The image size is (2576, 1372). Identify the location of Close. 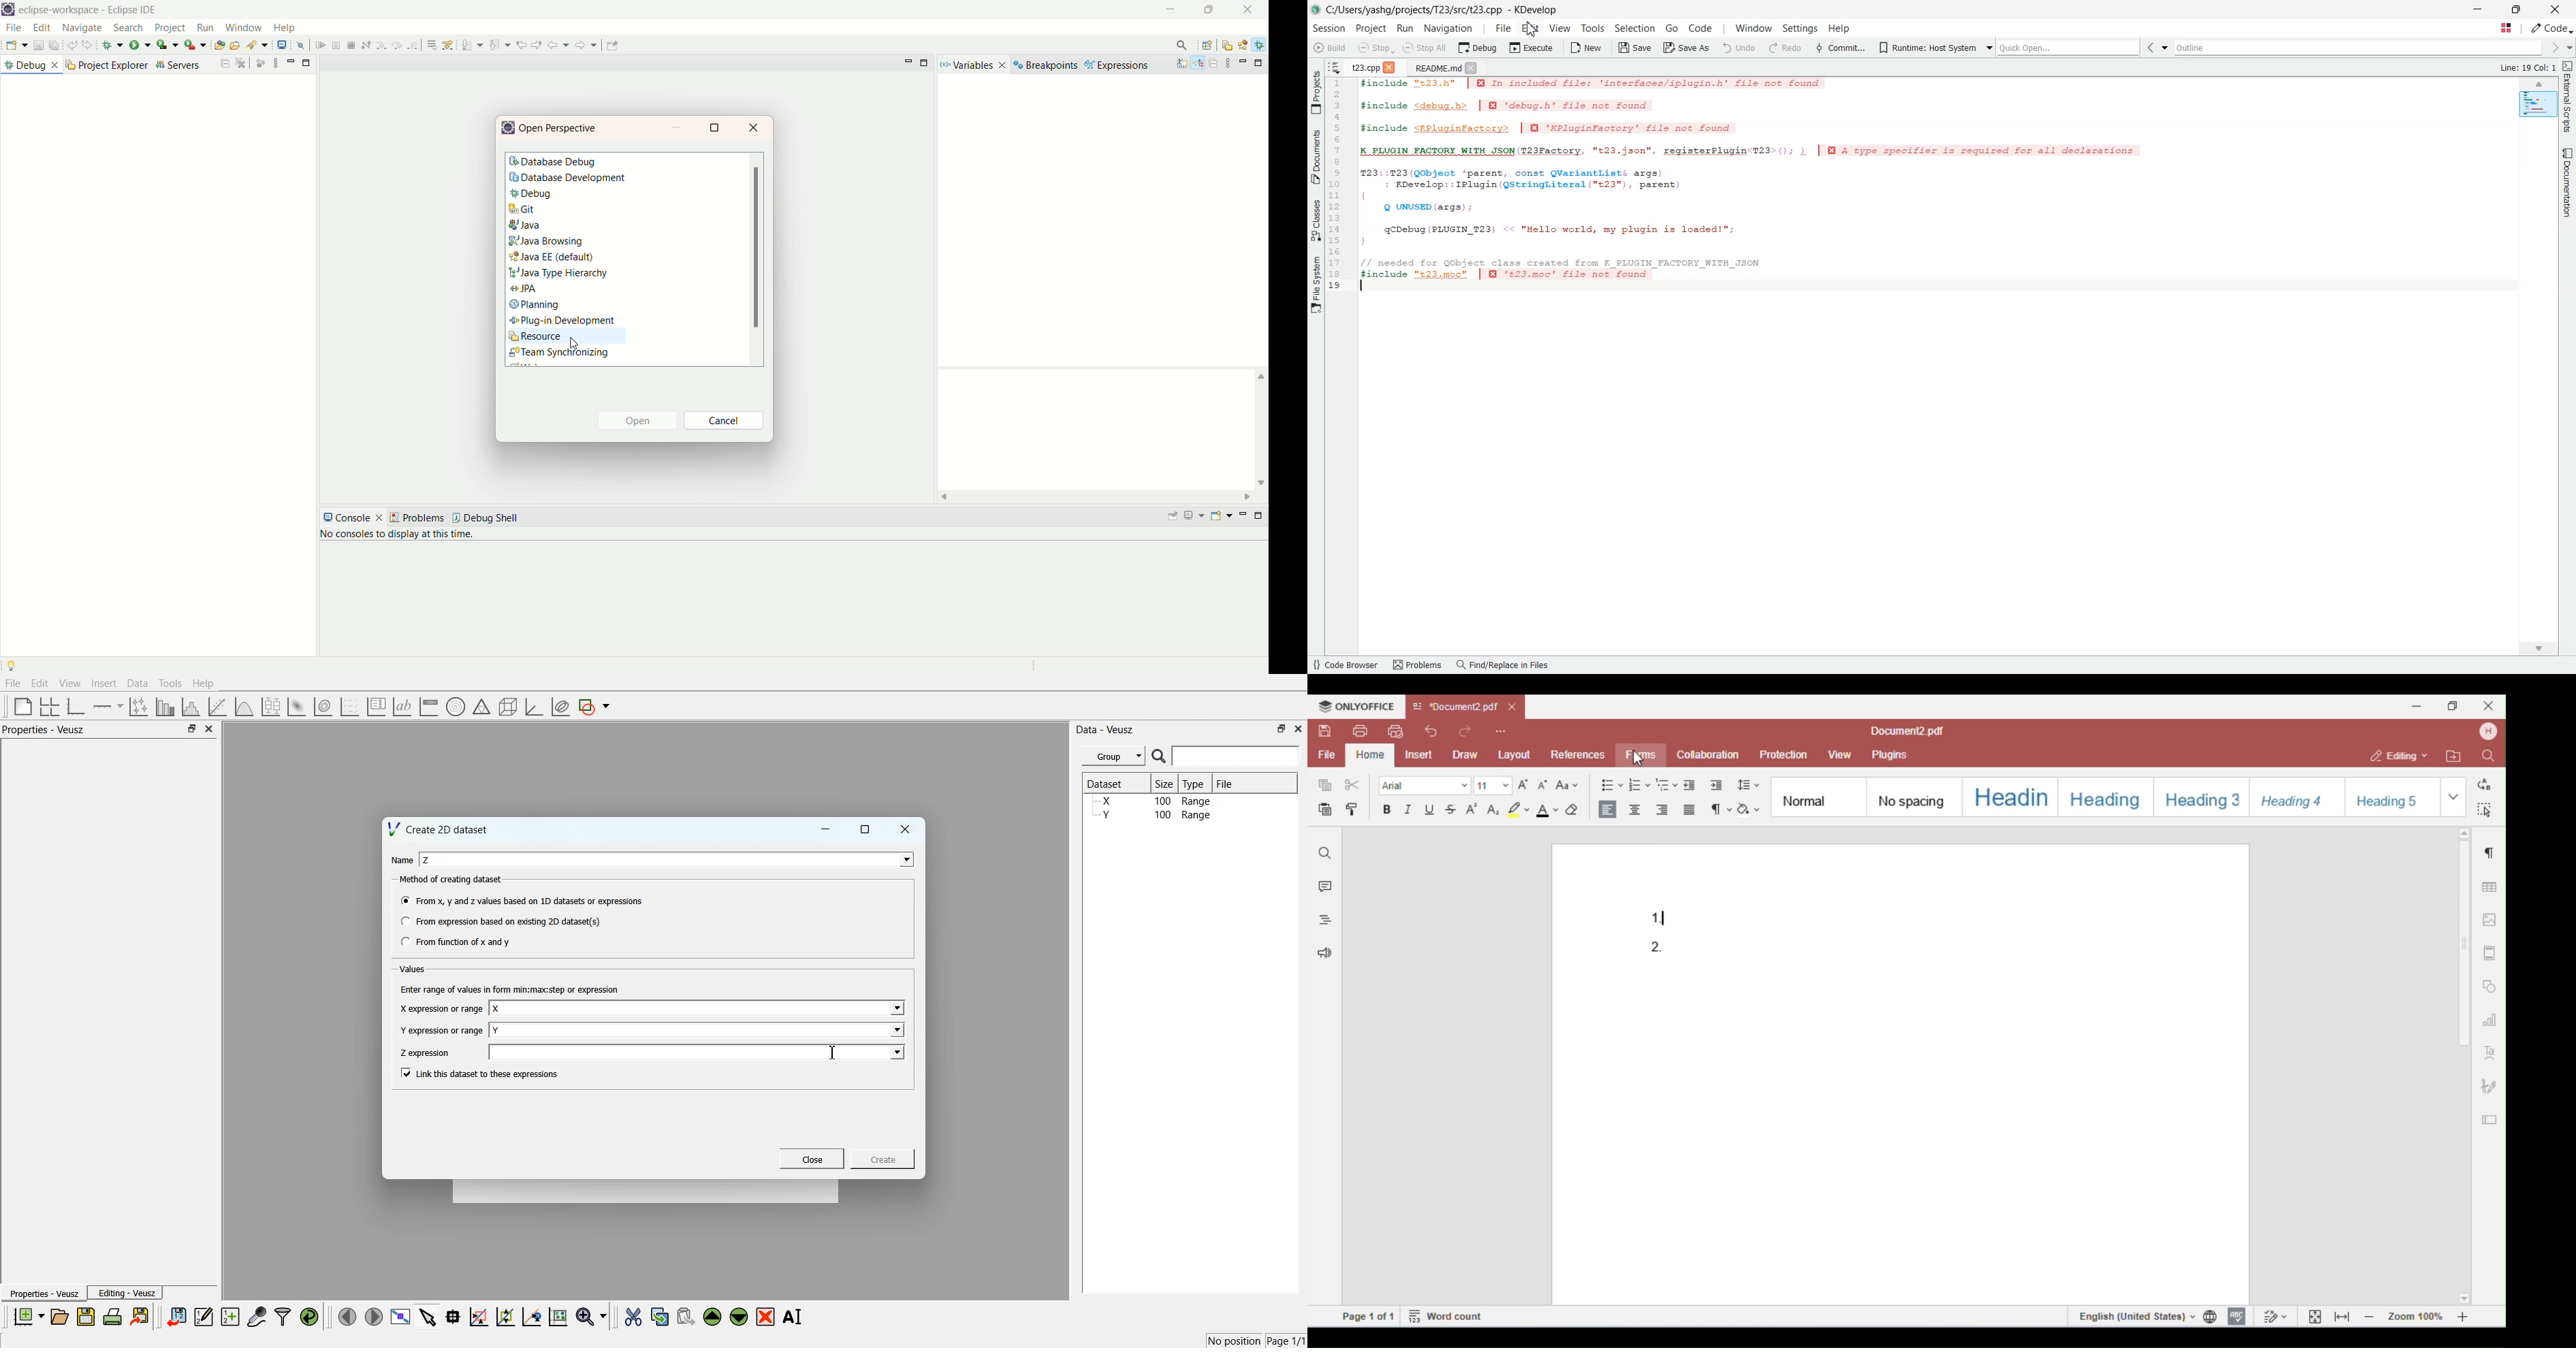
(812, 1159).